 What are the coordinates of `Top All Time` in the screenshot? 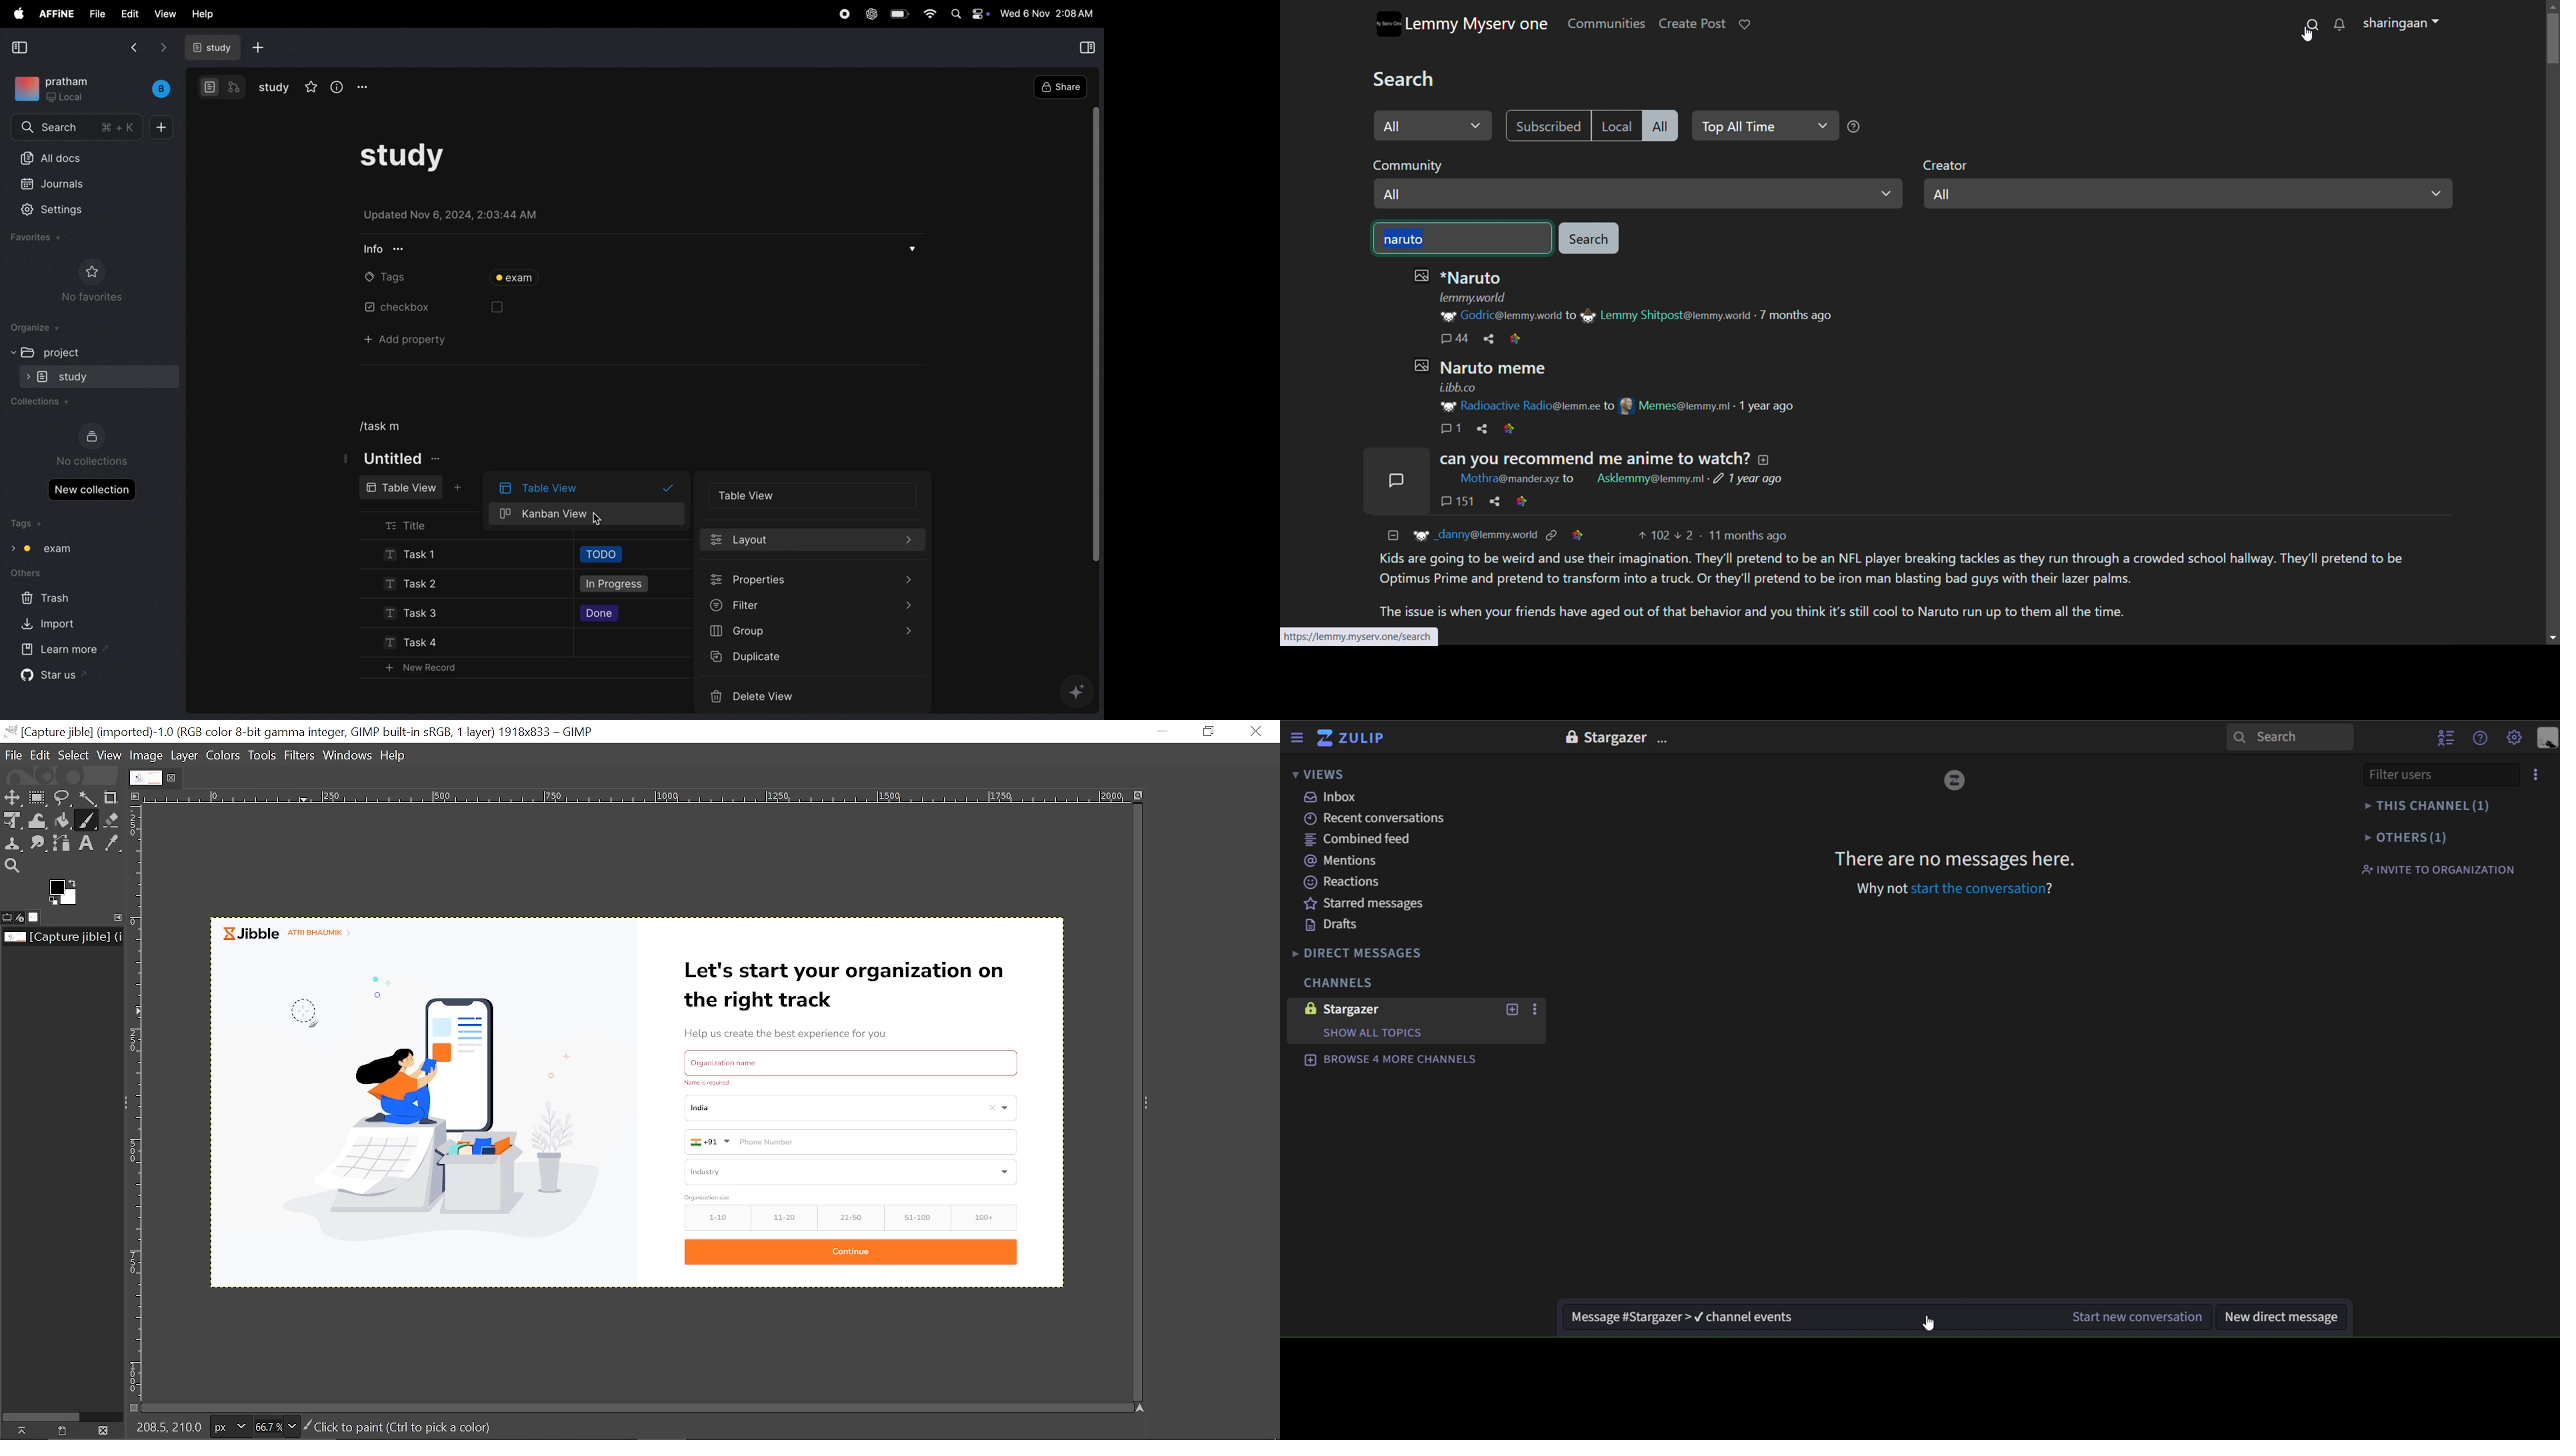 It's located at (1855, 127).